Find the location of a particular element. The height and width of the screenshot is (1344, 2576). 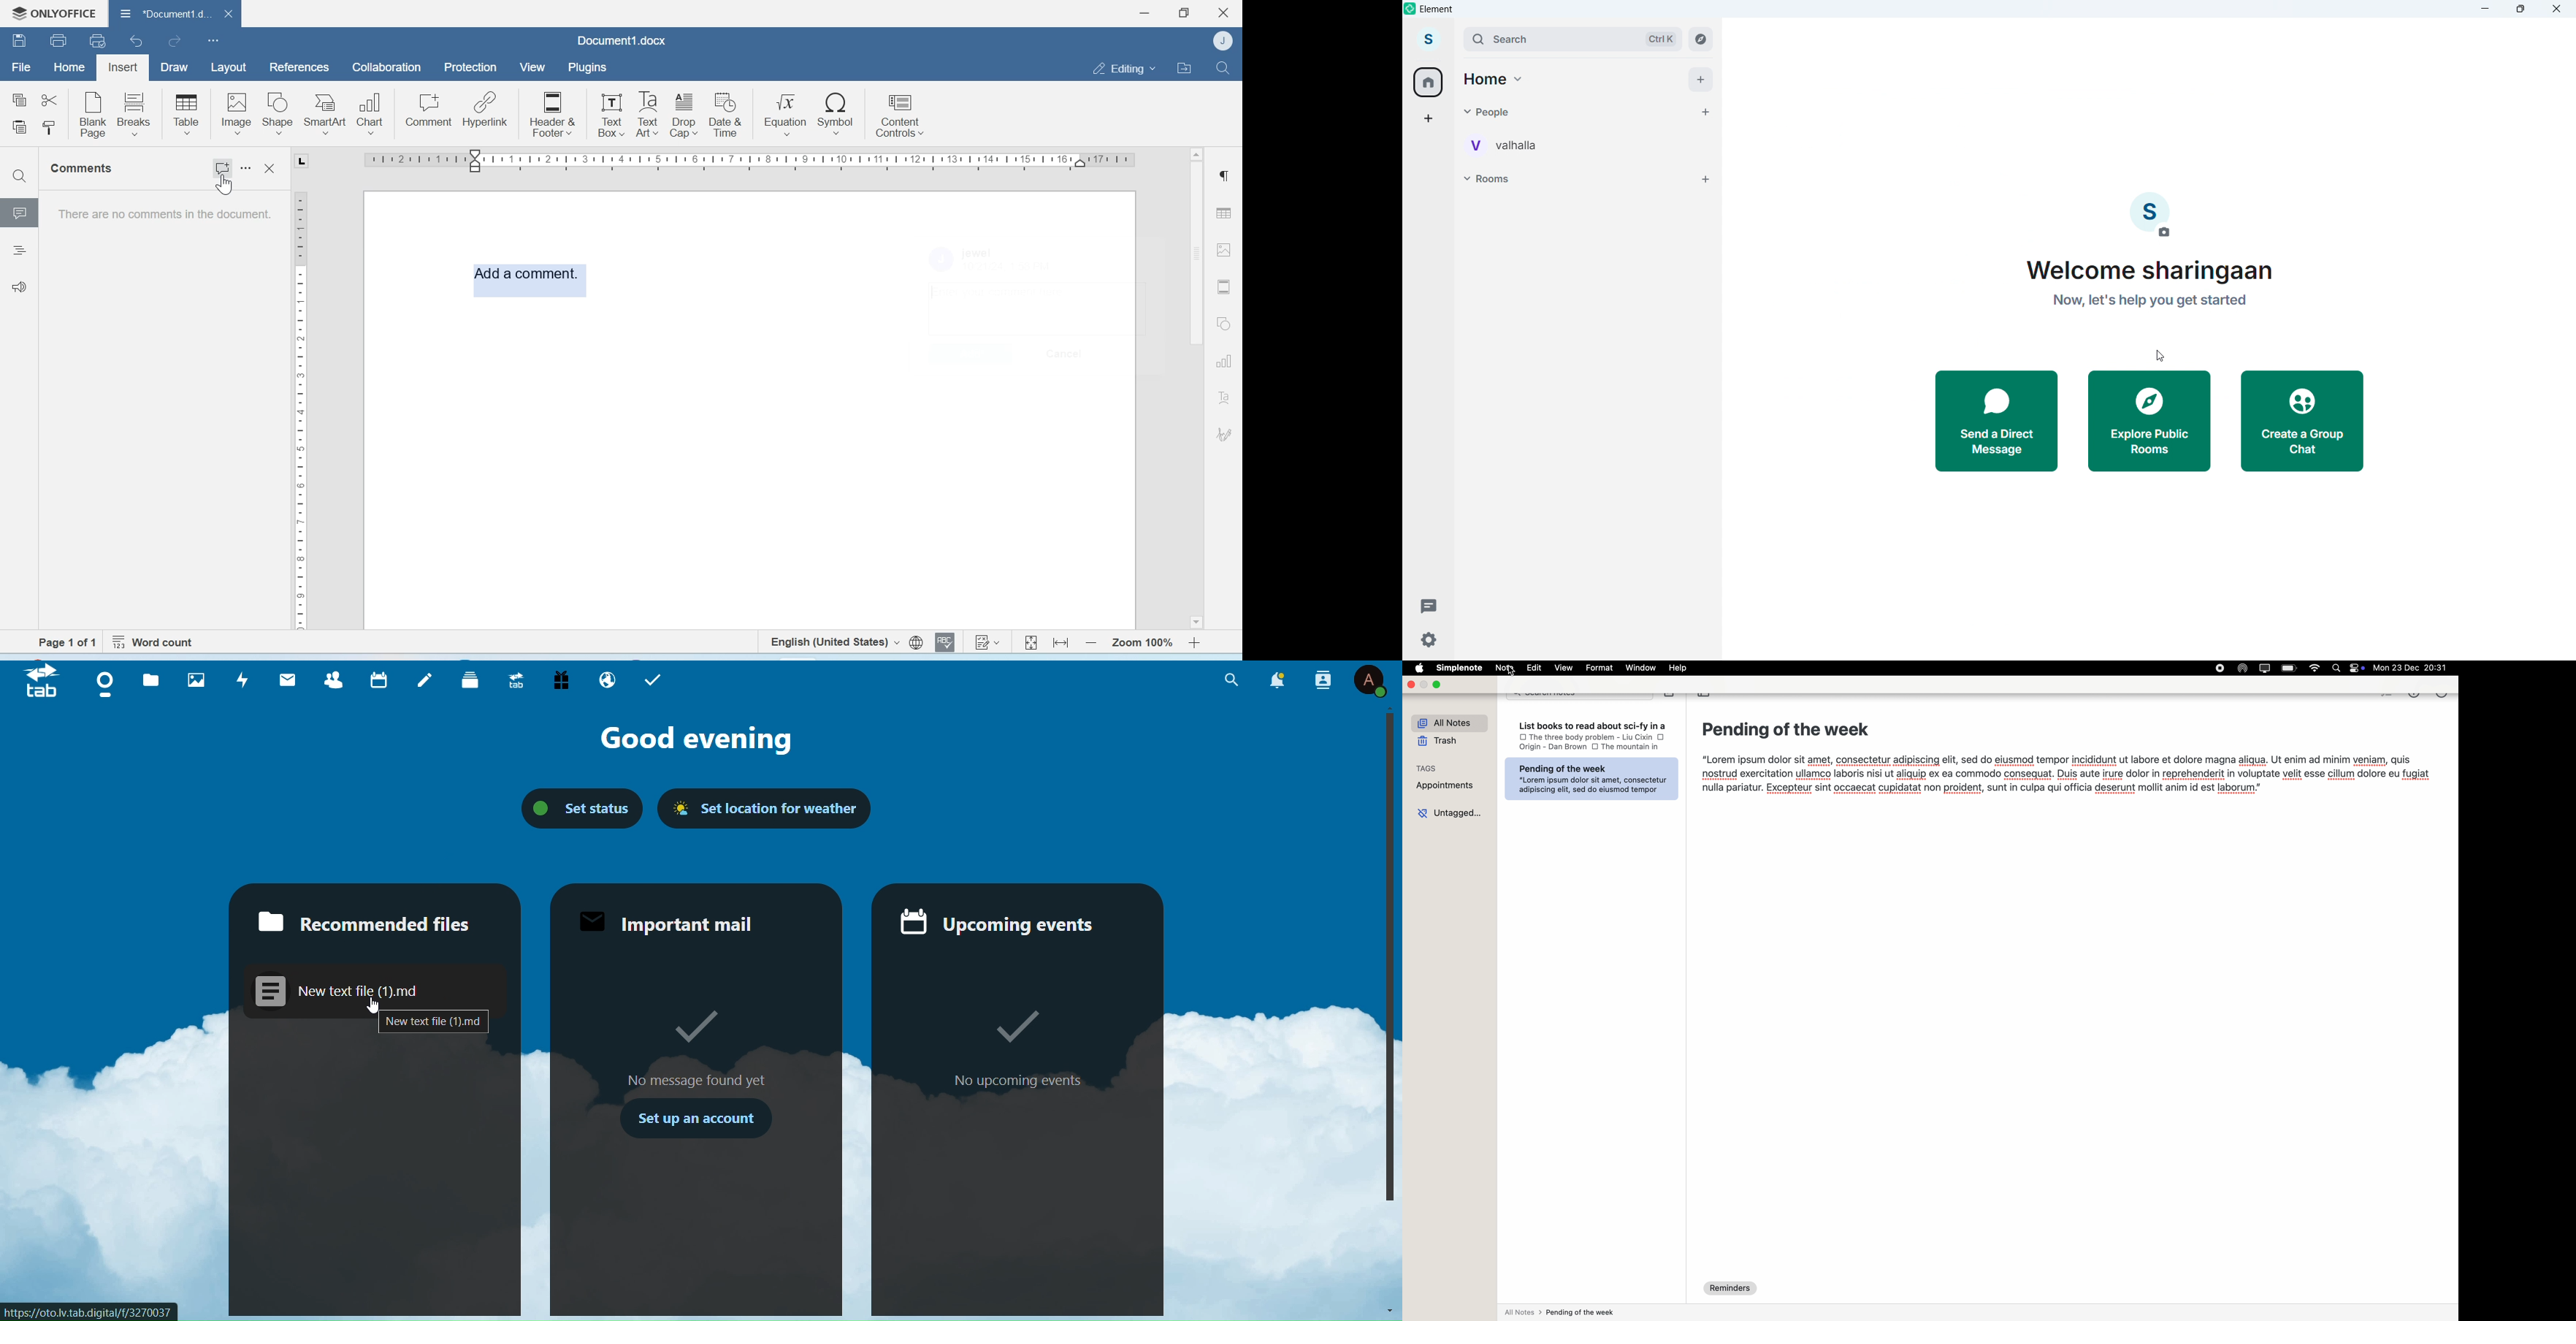

Create a space  is located at coordinates (1429, 119).